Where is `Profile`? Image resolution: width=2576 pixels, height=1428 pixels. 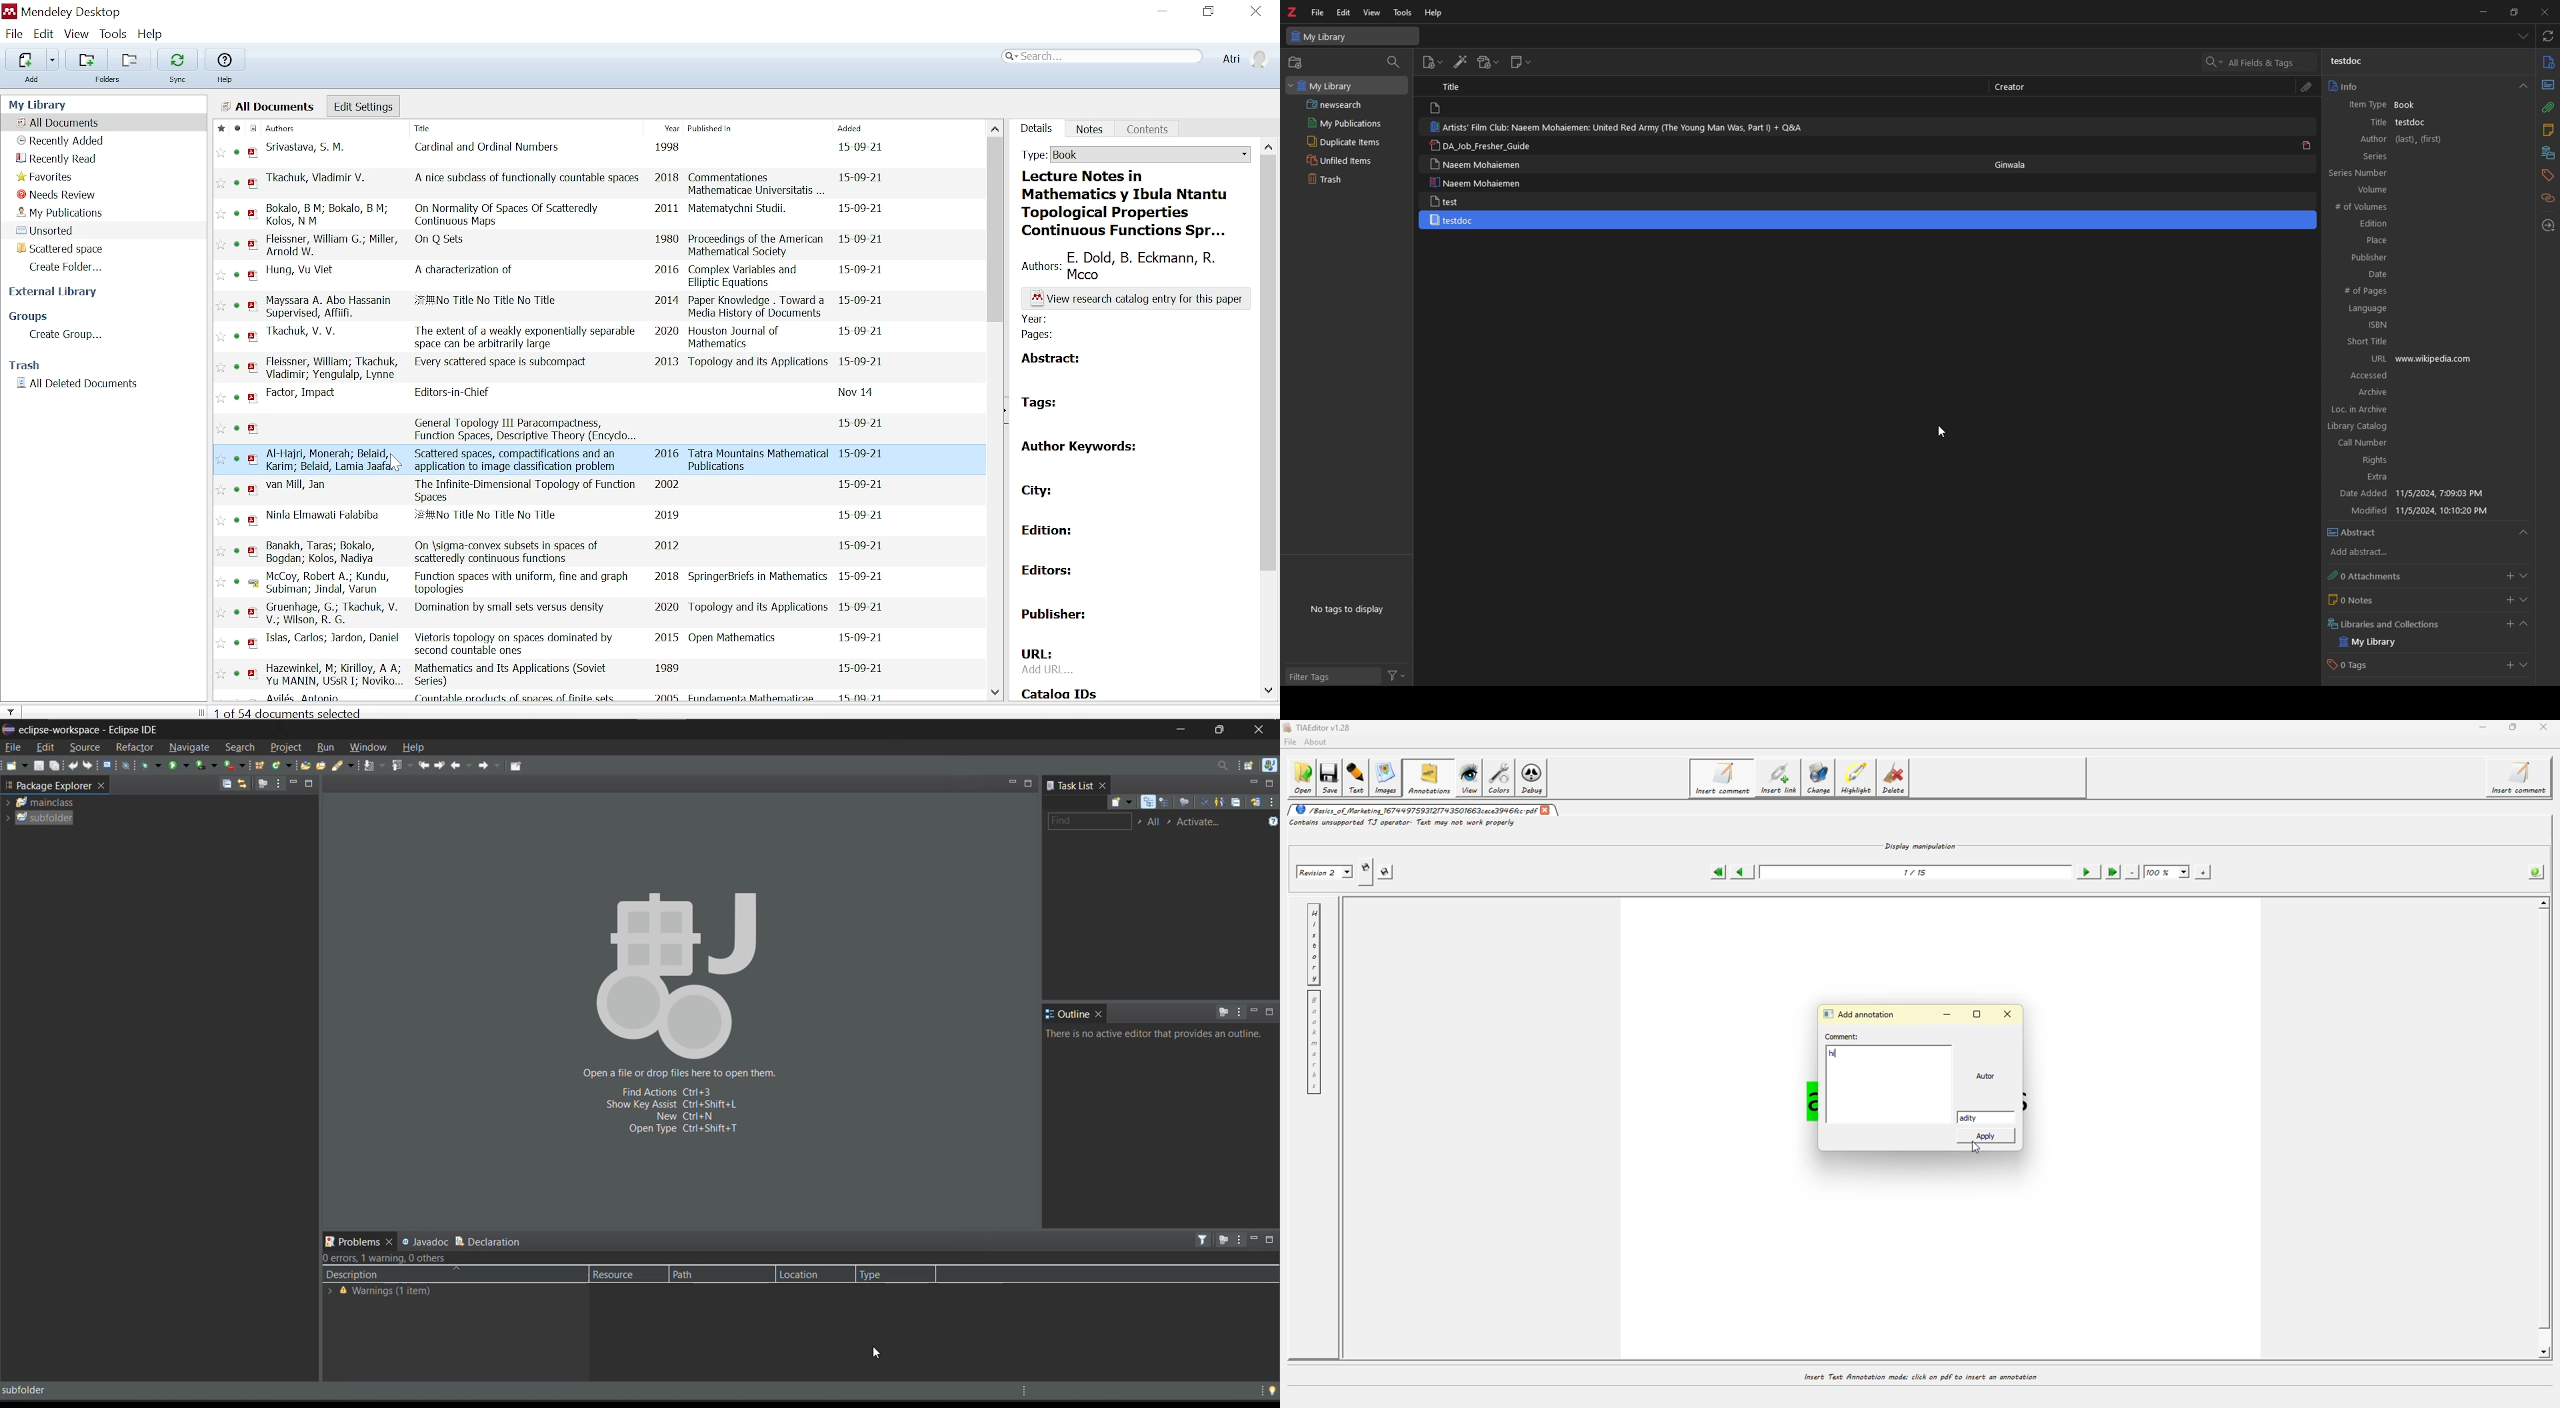
Profile is located at coordinates (1244, 59).